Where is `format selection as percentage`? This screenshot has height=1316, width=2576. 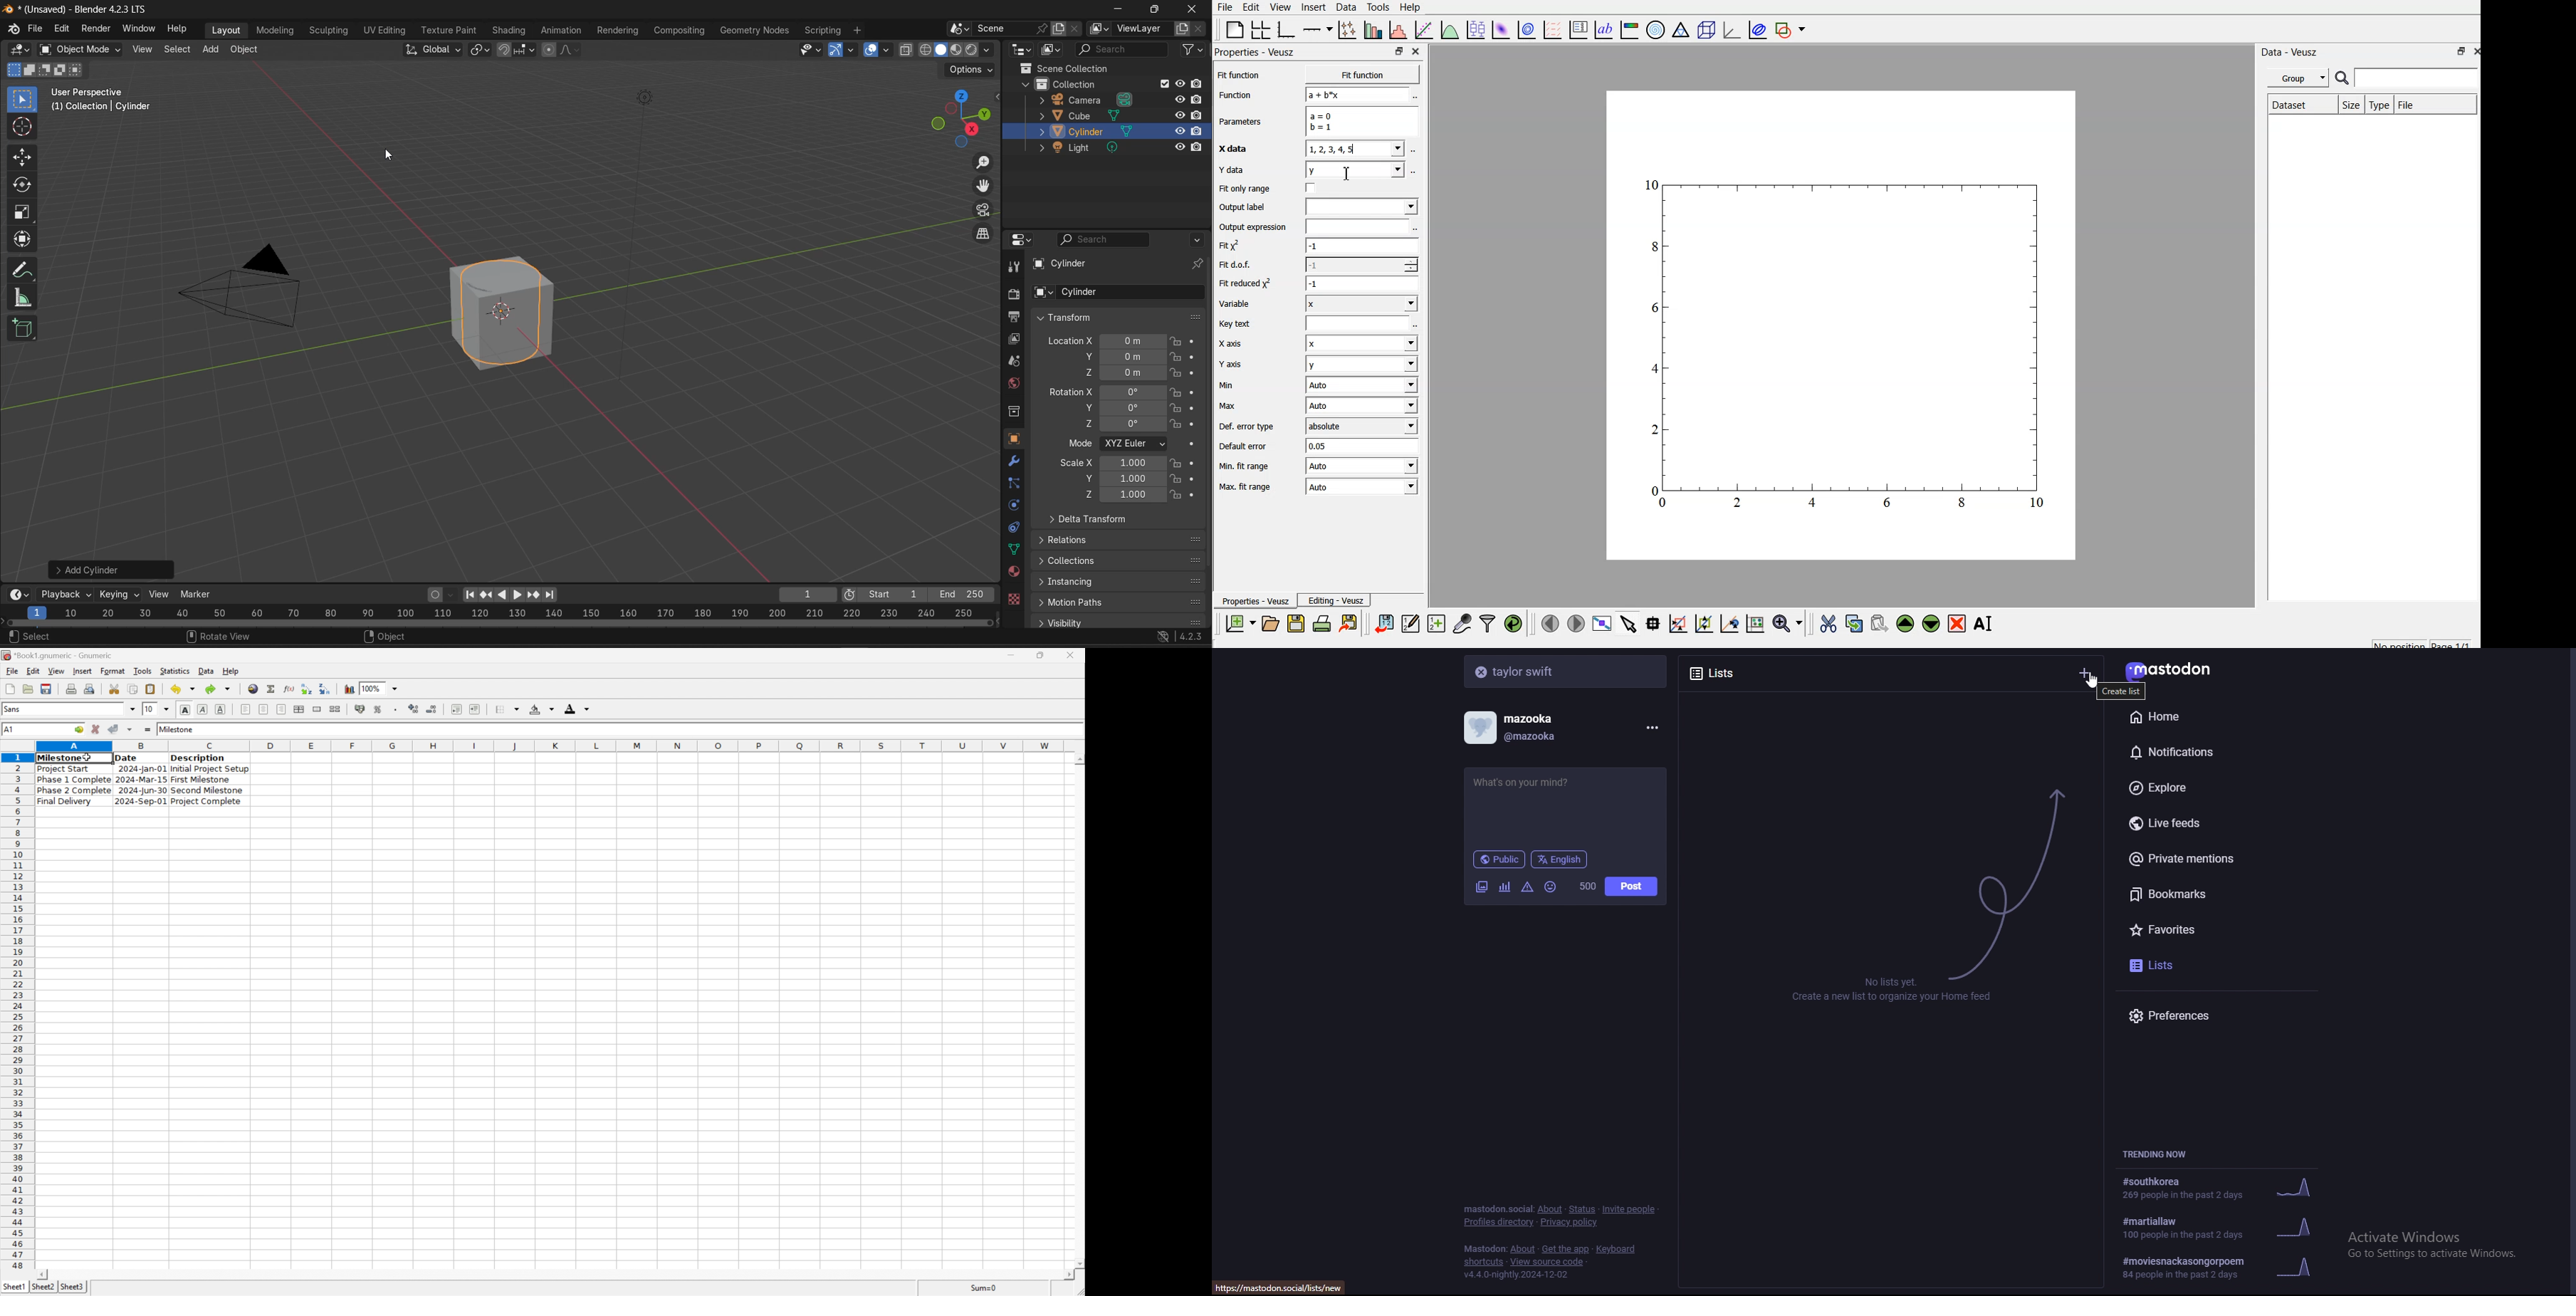 format selection as percentage is located at coordinates (379, 709).